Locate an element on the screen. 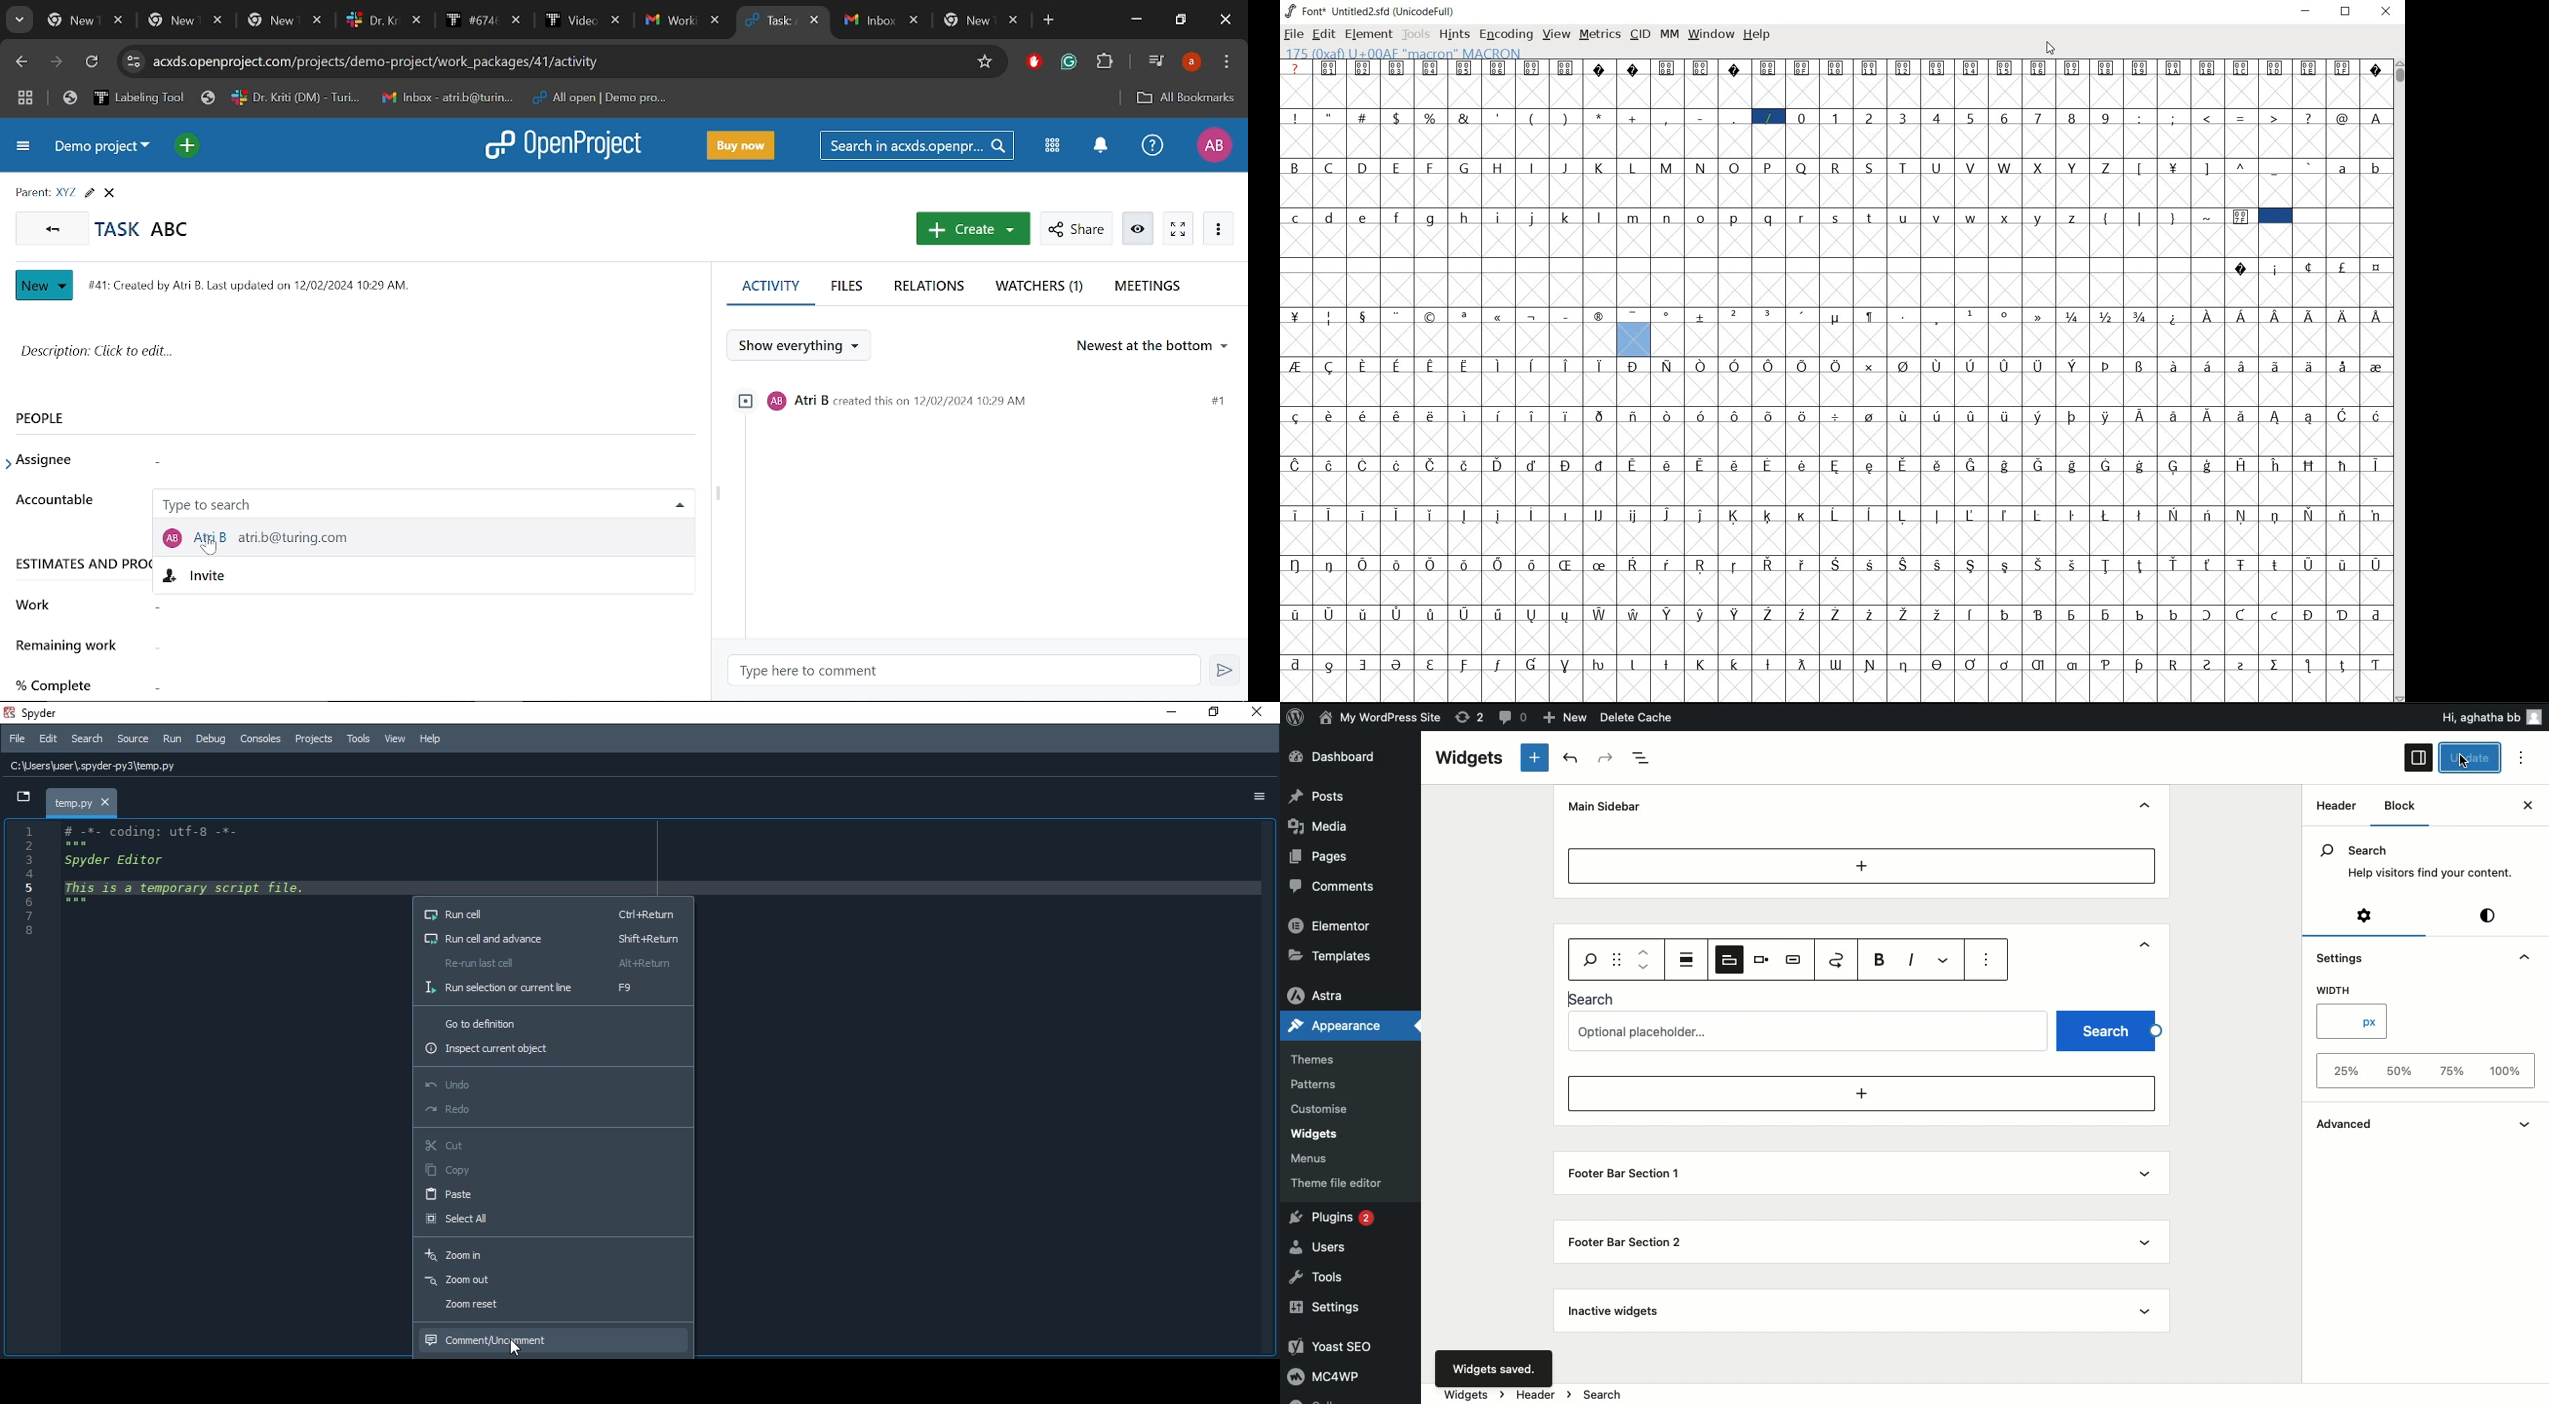 This screenshot has width=2576, height=1428. Tools is located at coordinates (1324, 1278).